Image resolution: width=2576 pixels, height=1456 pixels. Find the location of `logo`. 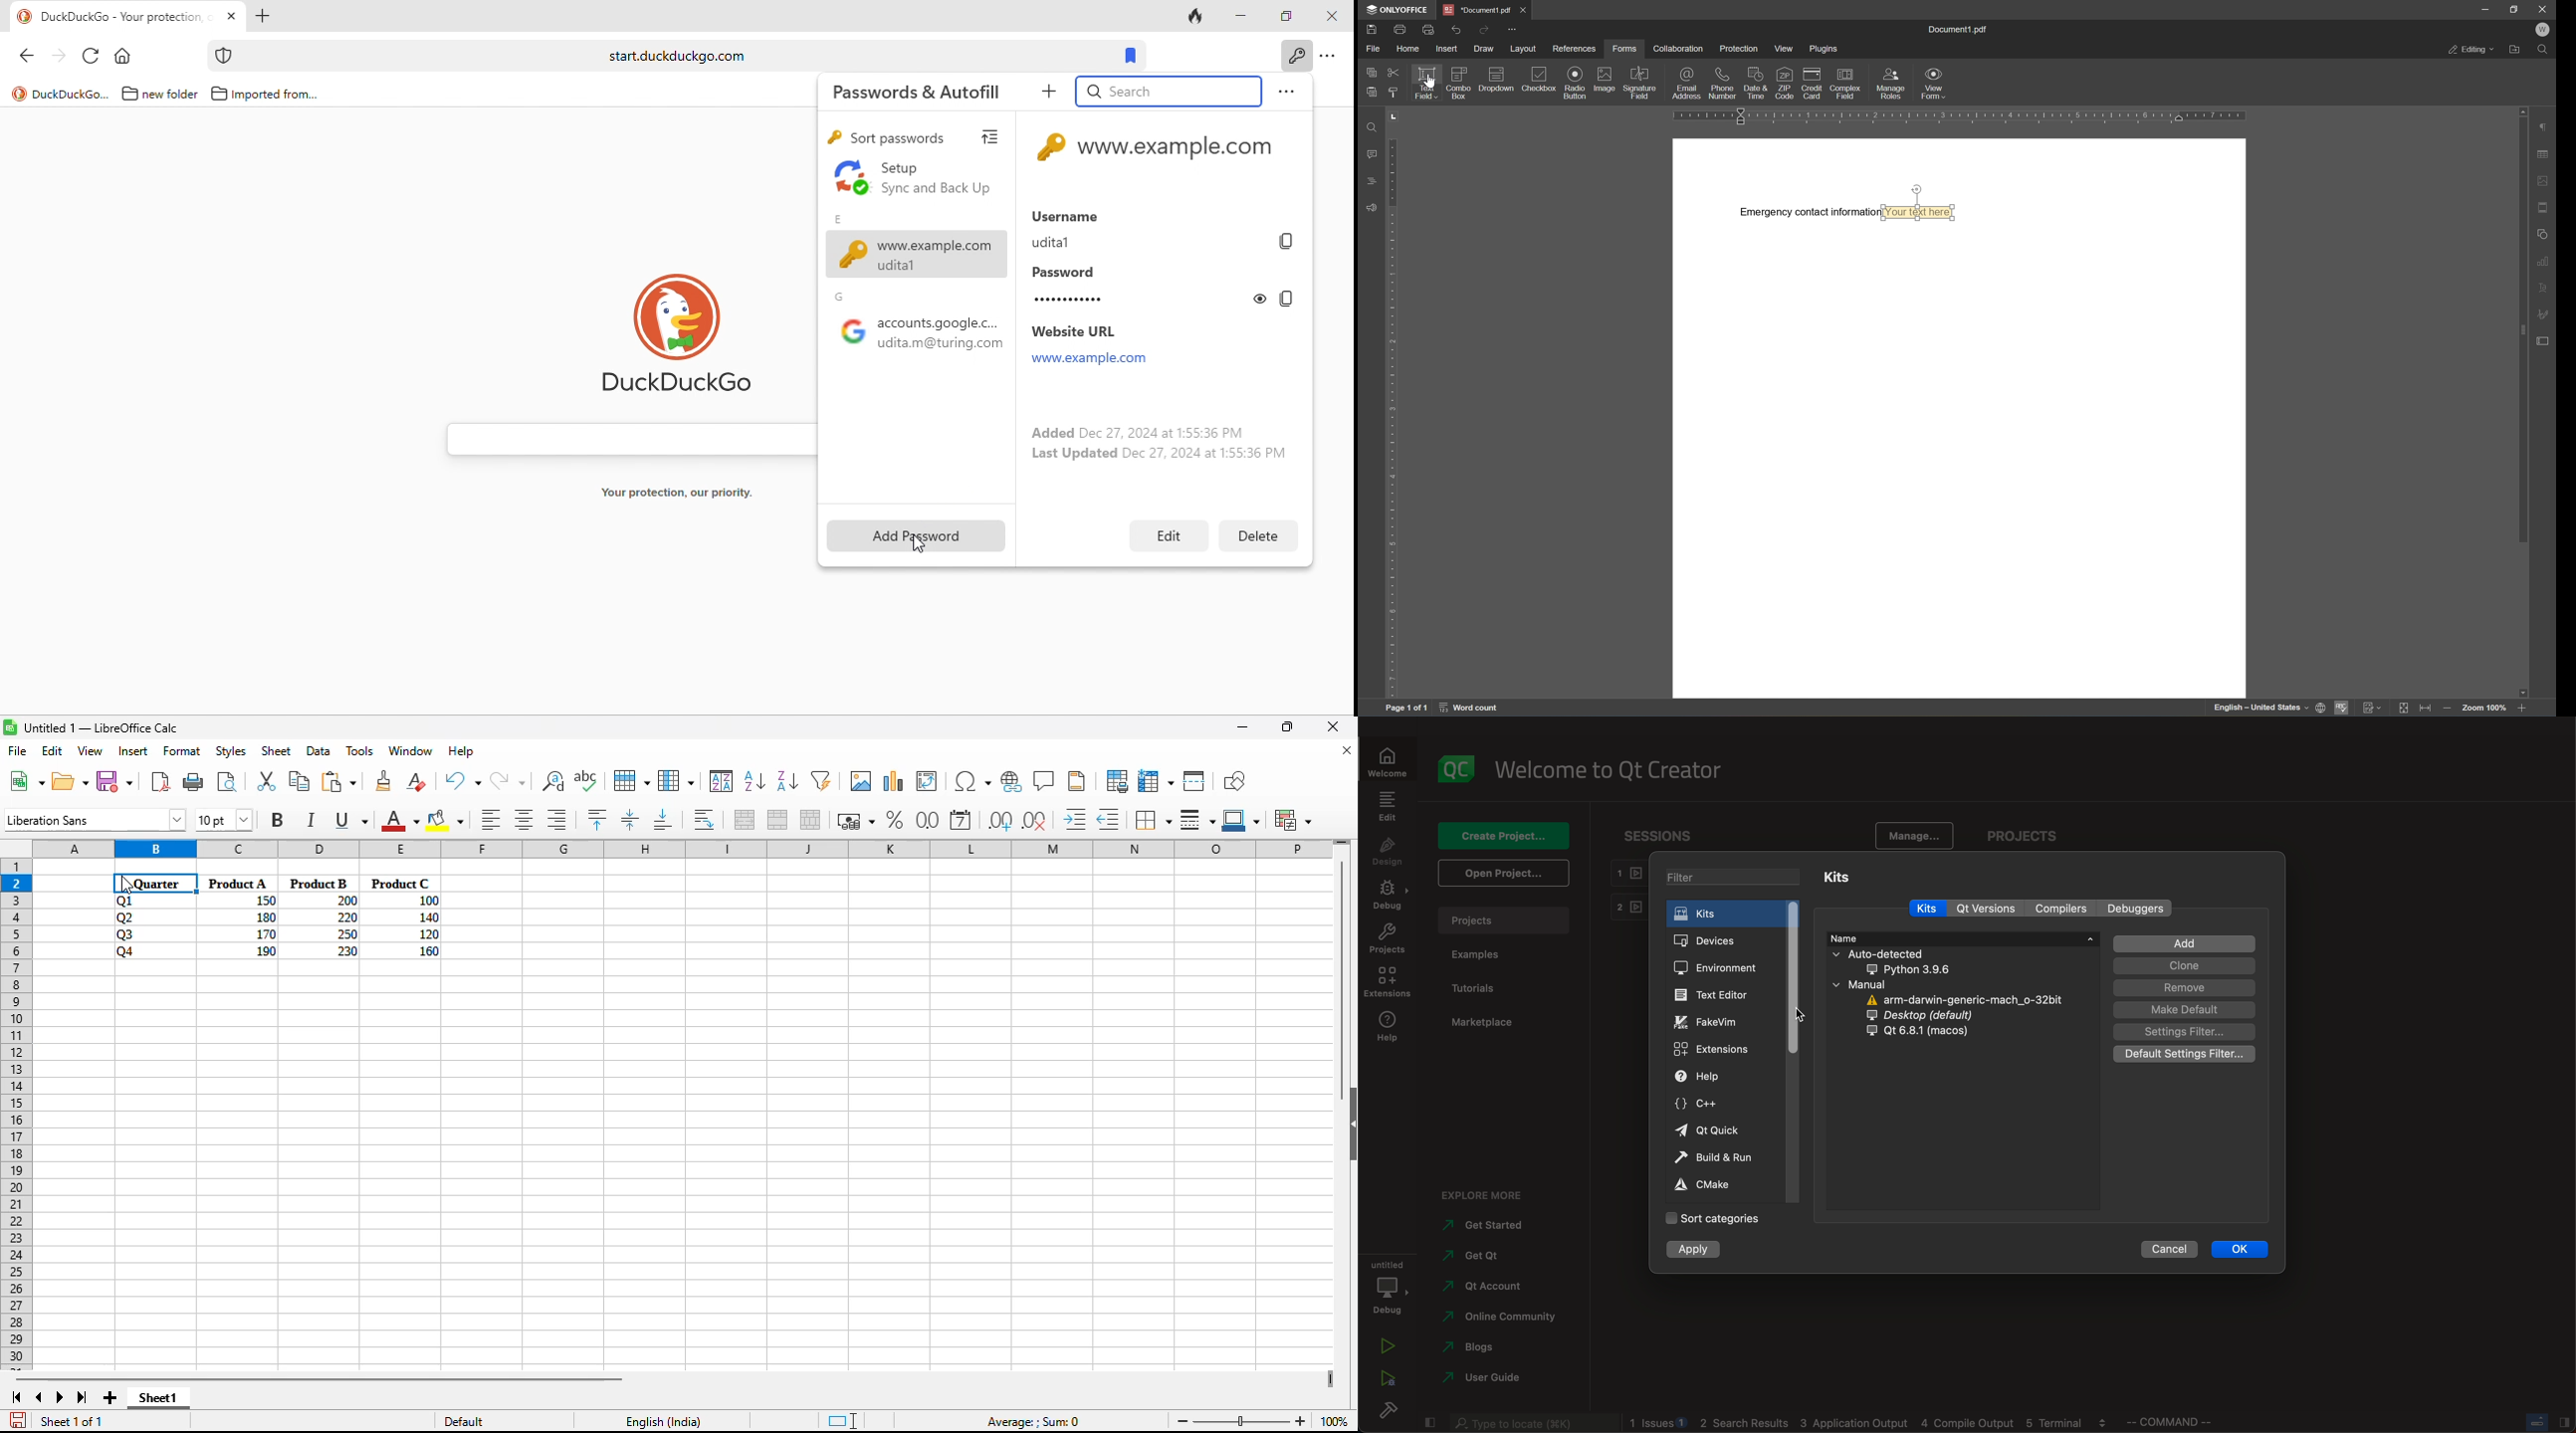

logo is located at coordinates (1452, 770).